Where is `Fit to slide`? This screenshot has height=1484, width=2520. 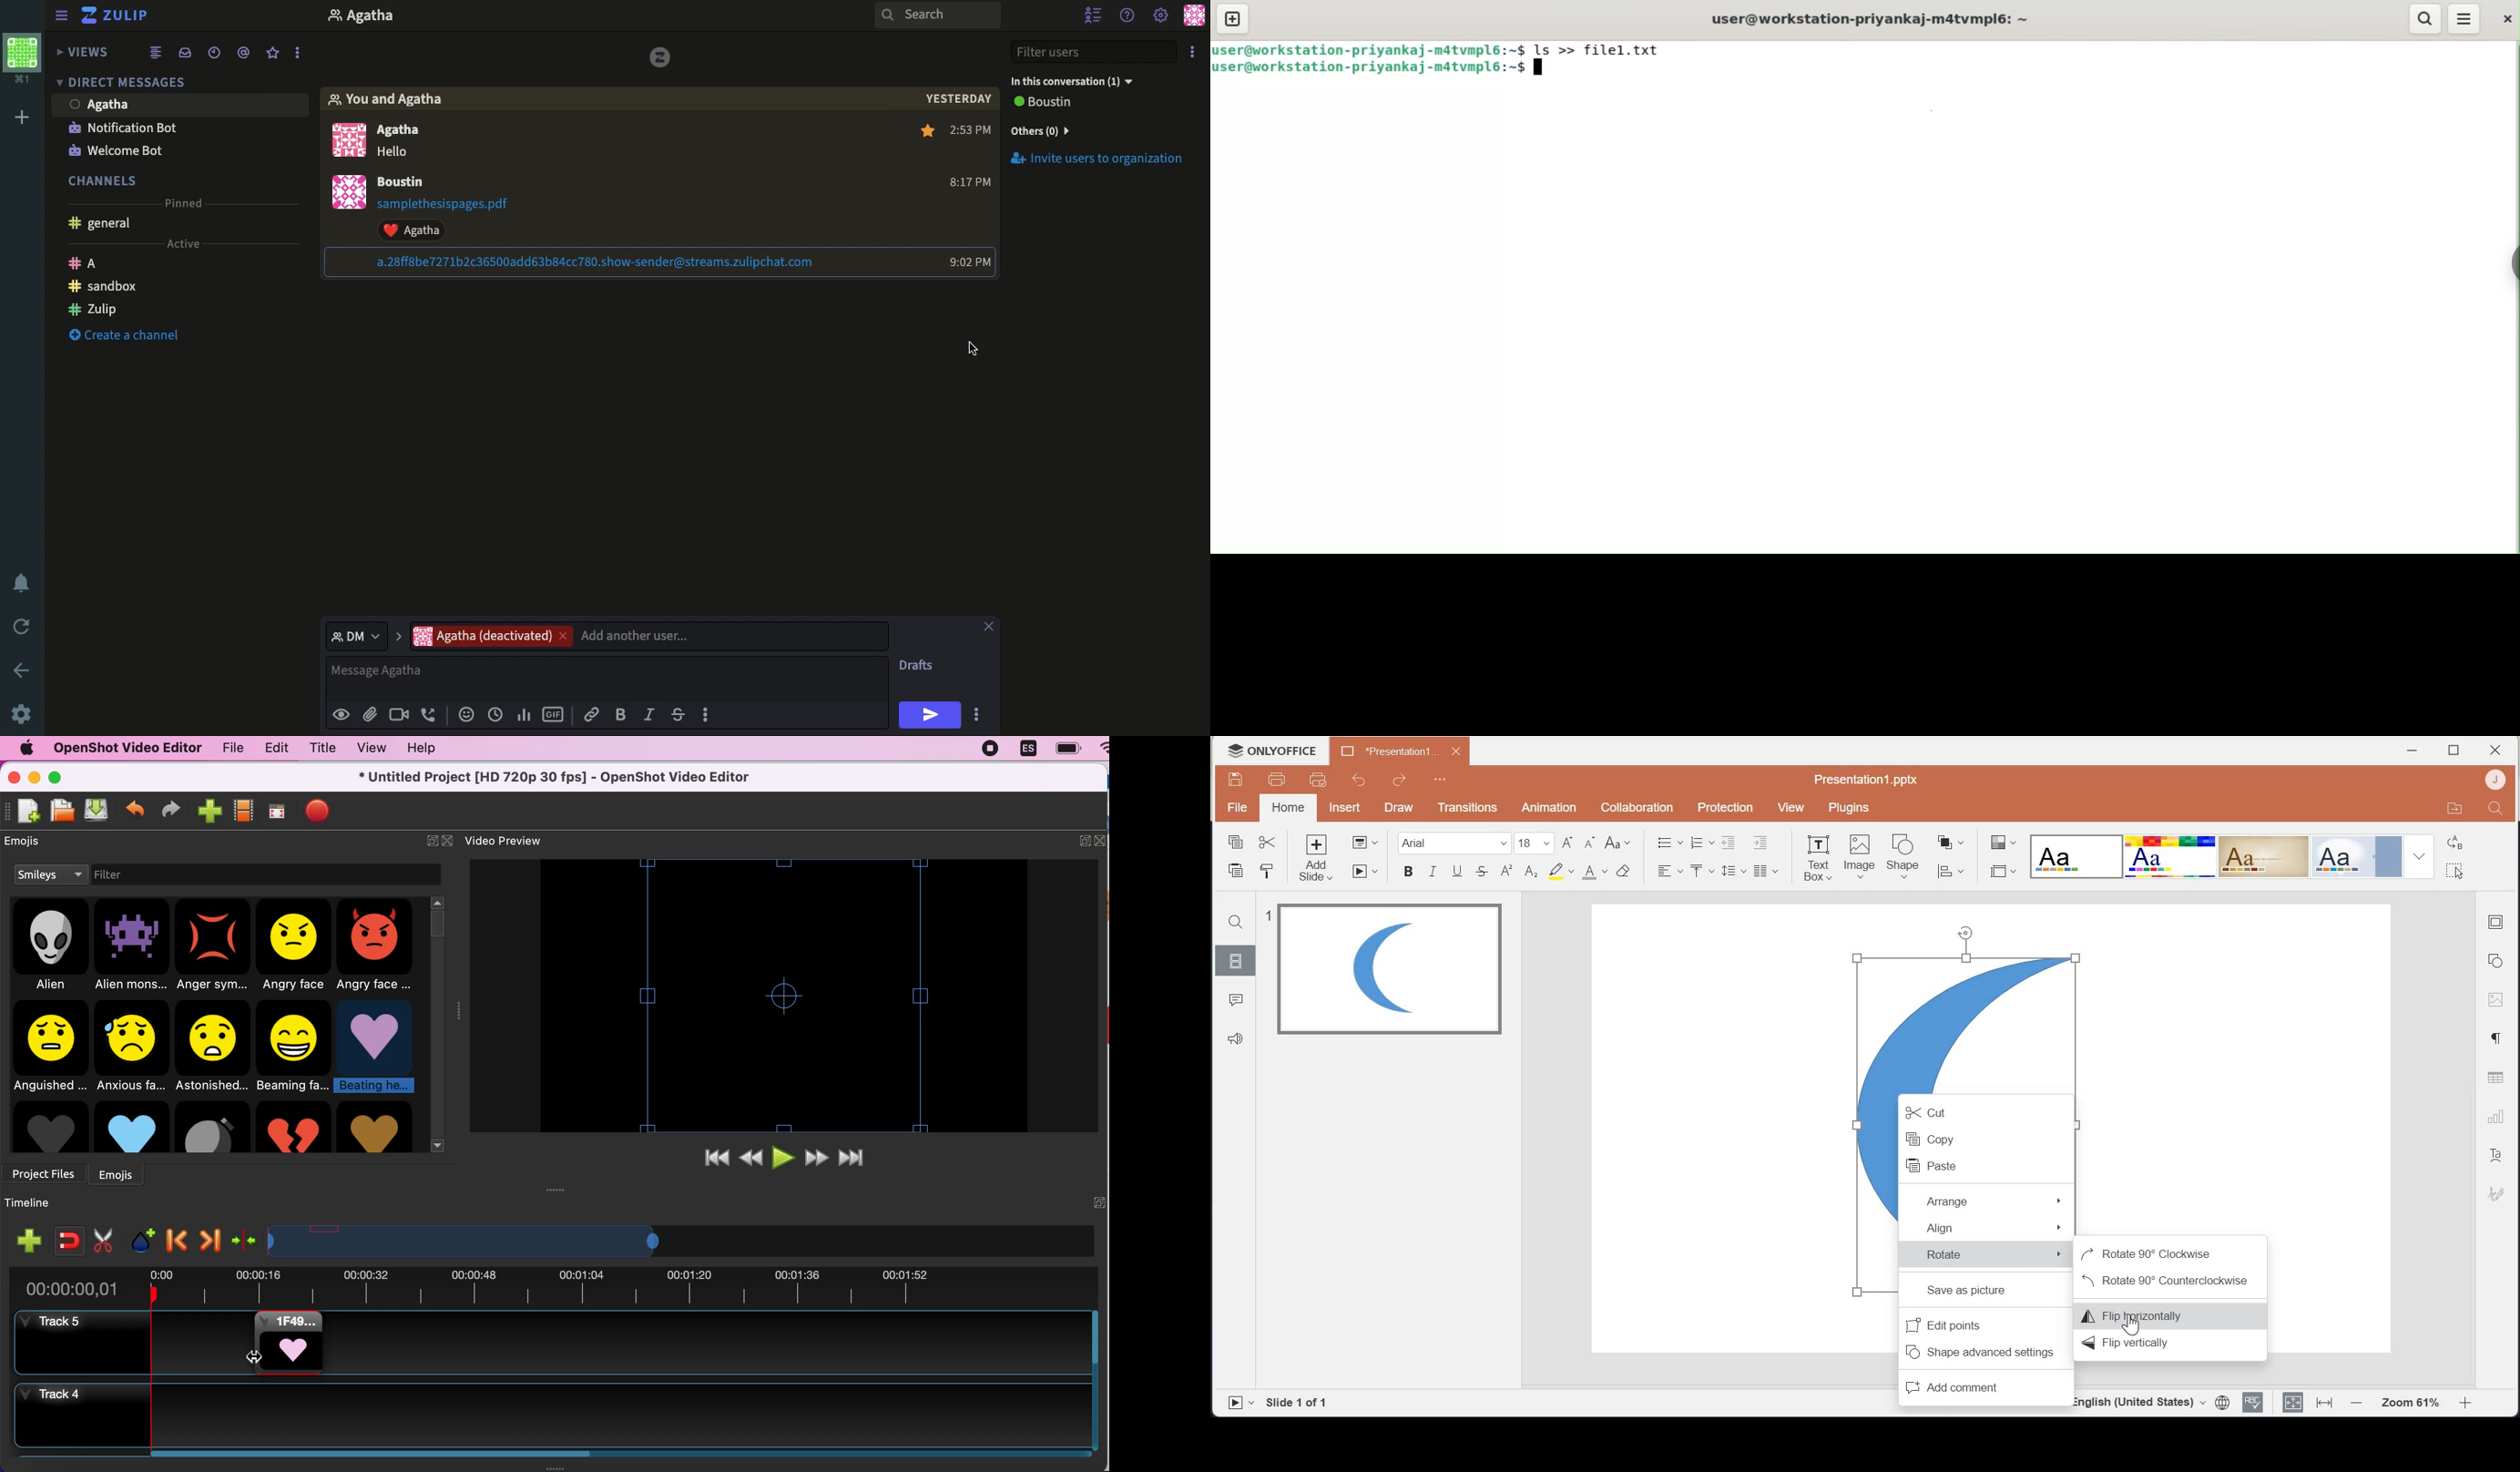
Fit to slide is located at coordinates (2291, 1405).